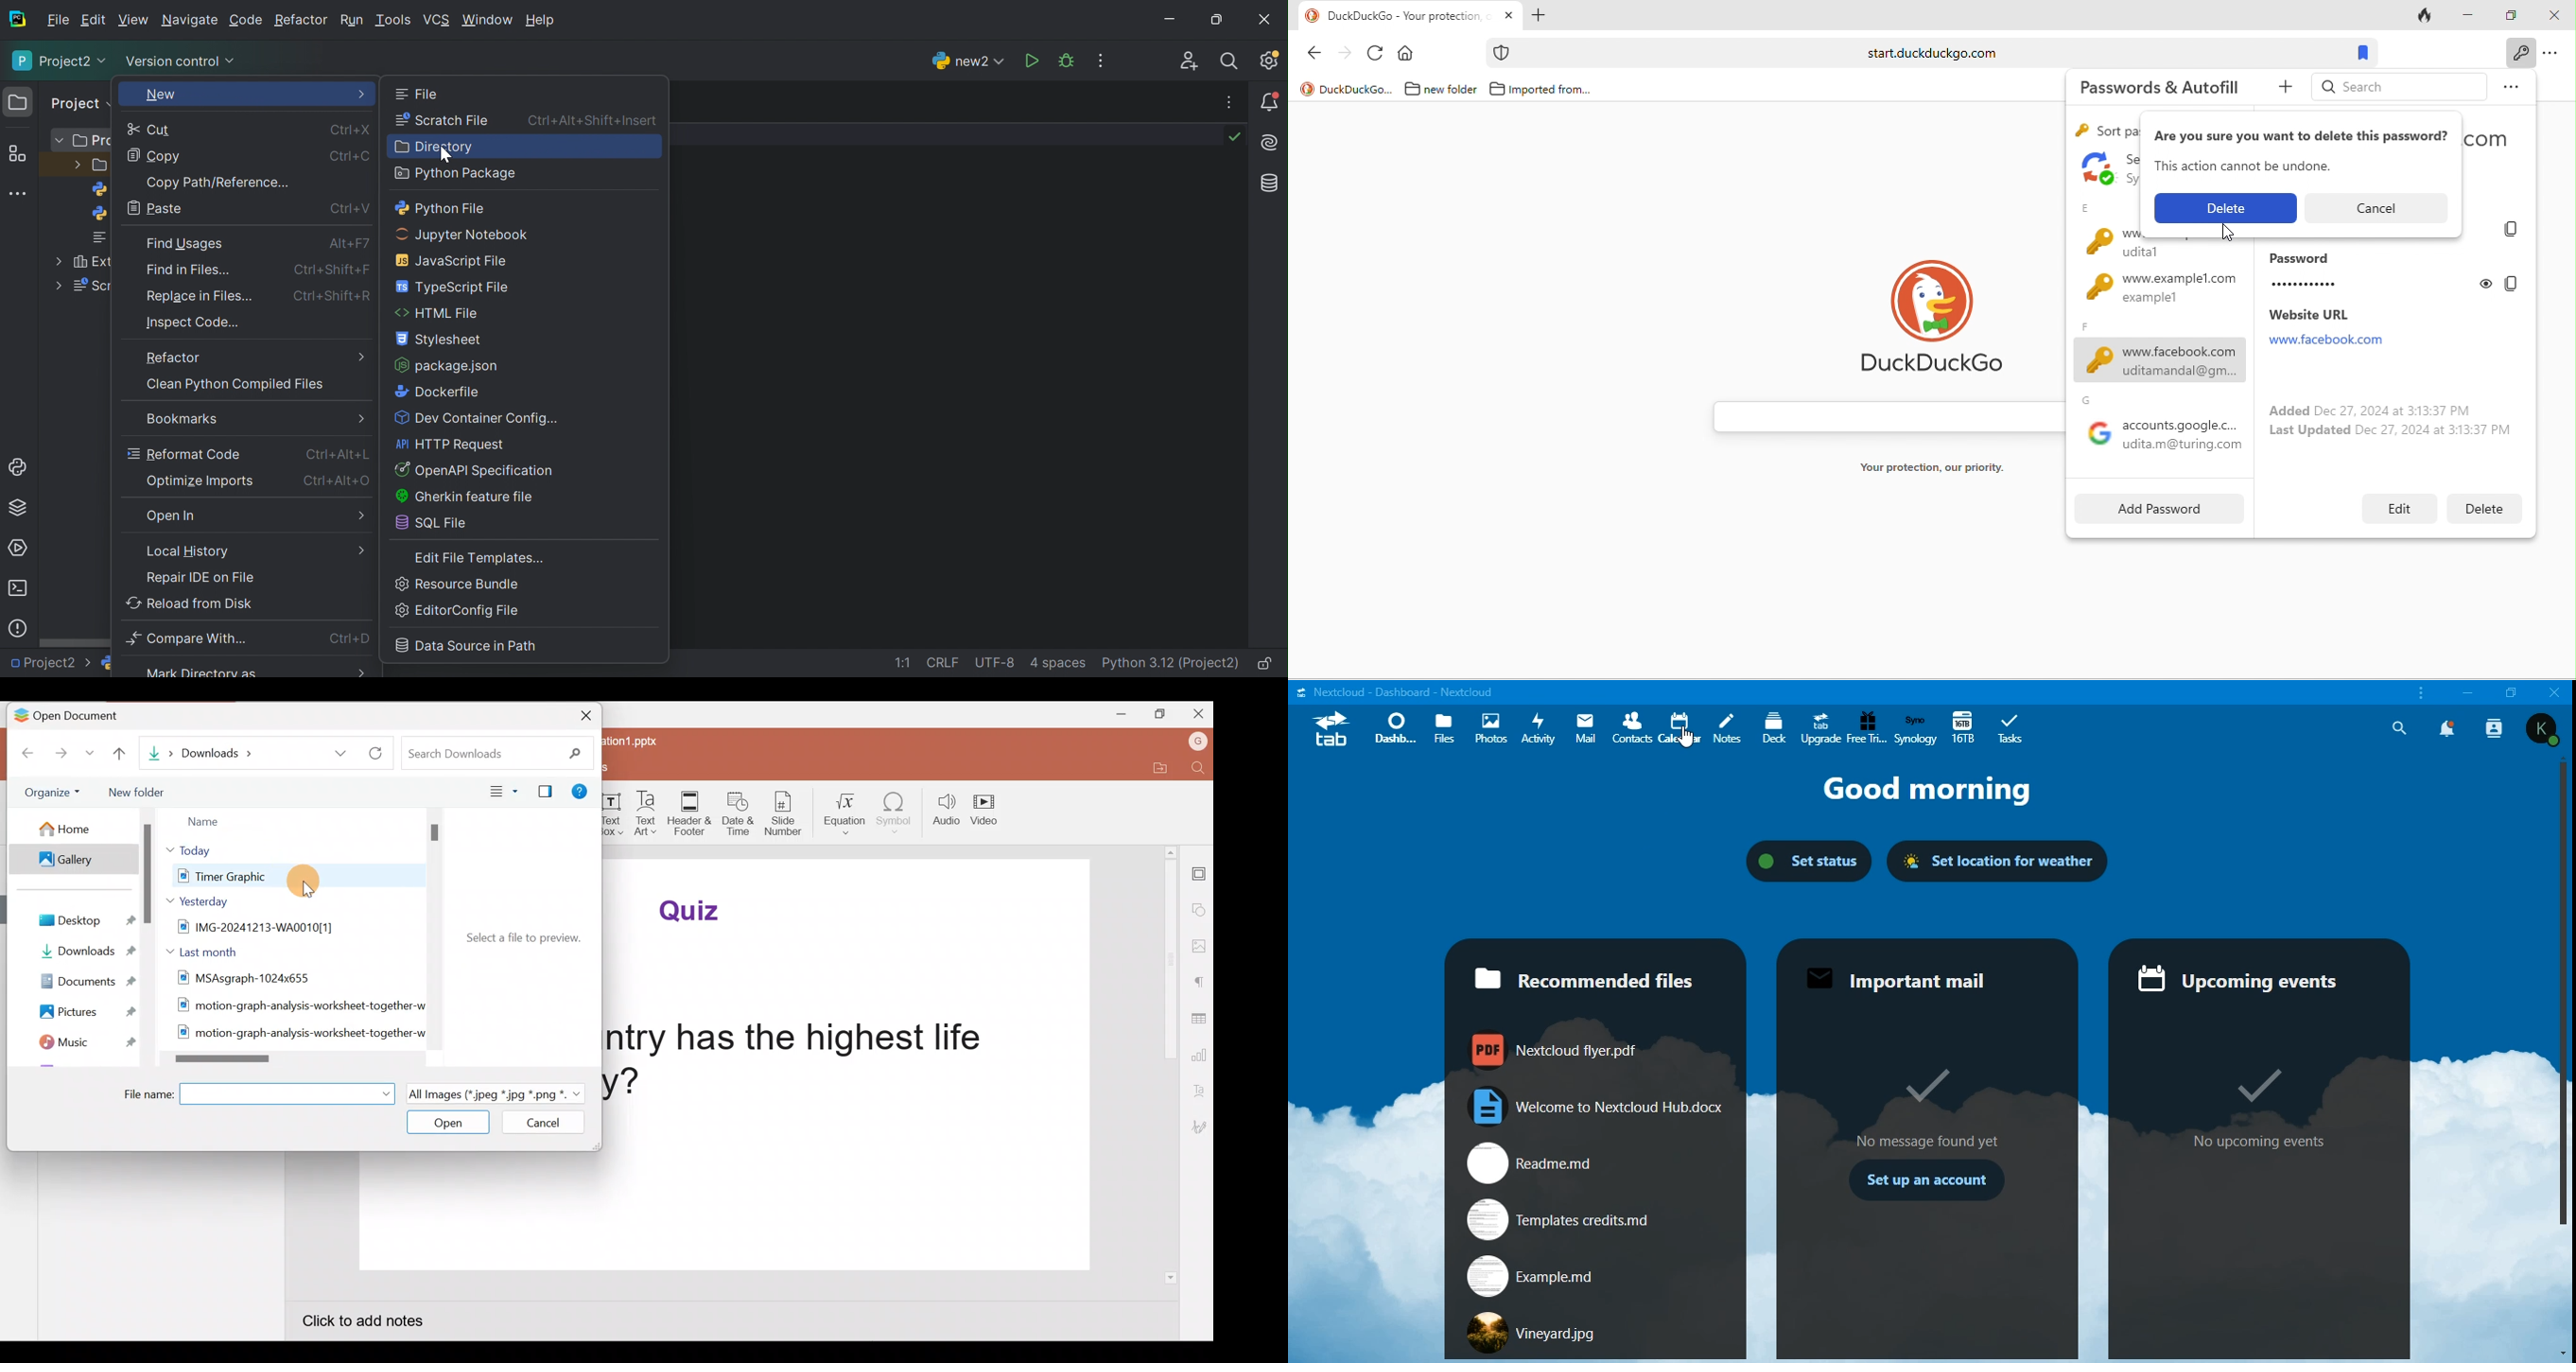  I want to click on VCS, so click(438, 19).